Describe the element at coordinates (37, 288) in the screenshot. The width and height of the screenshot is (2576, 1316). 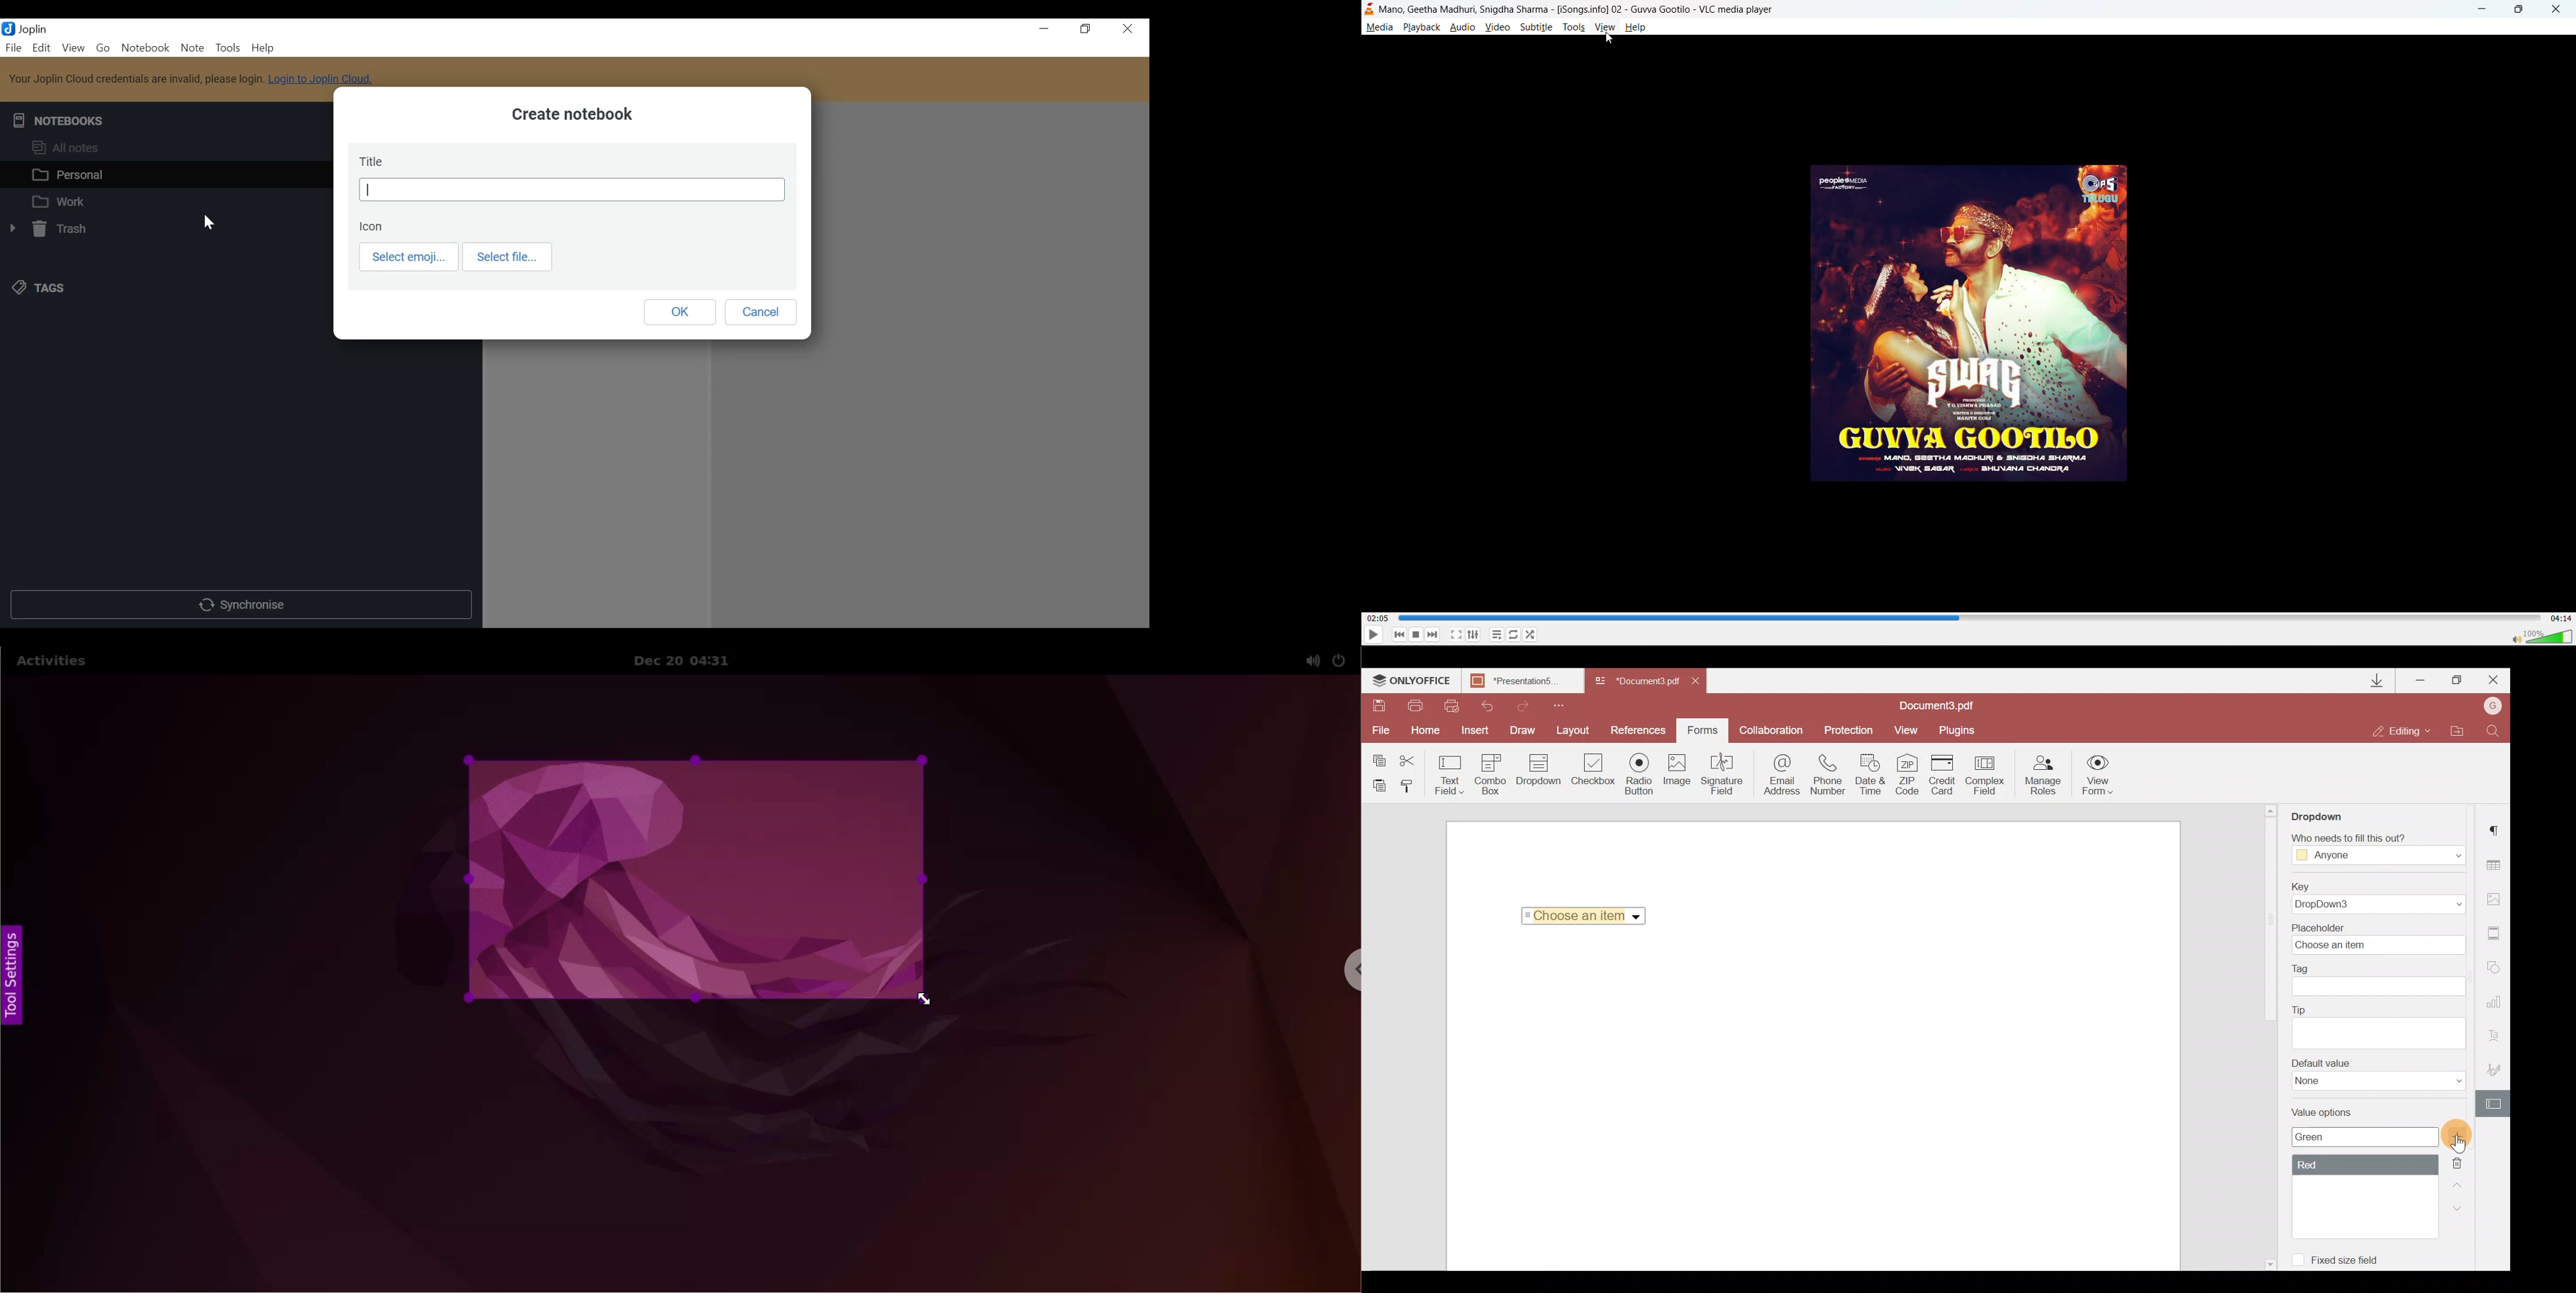
I see `Tags` at that location.